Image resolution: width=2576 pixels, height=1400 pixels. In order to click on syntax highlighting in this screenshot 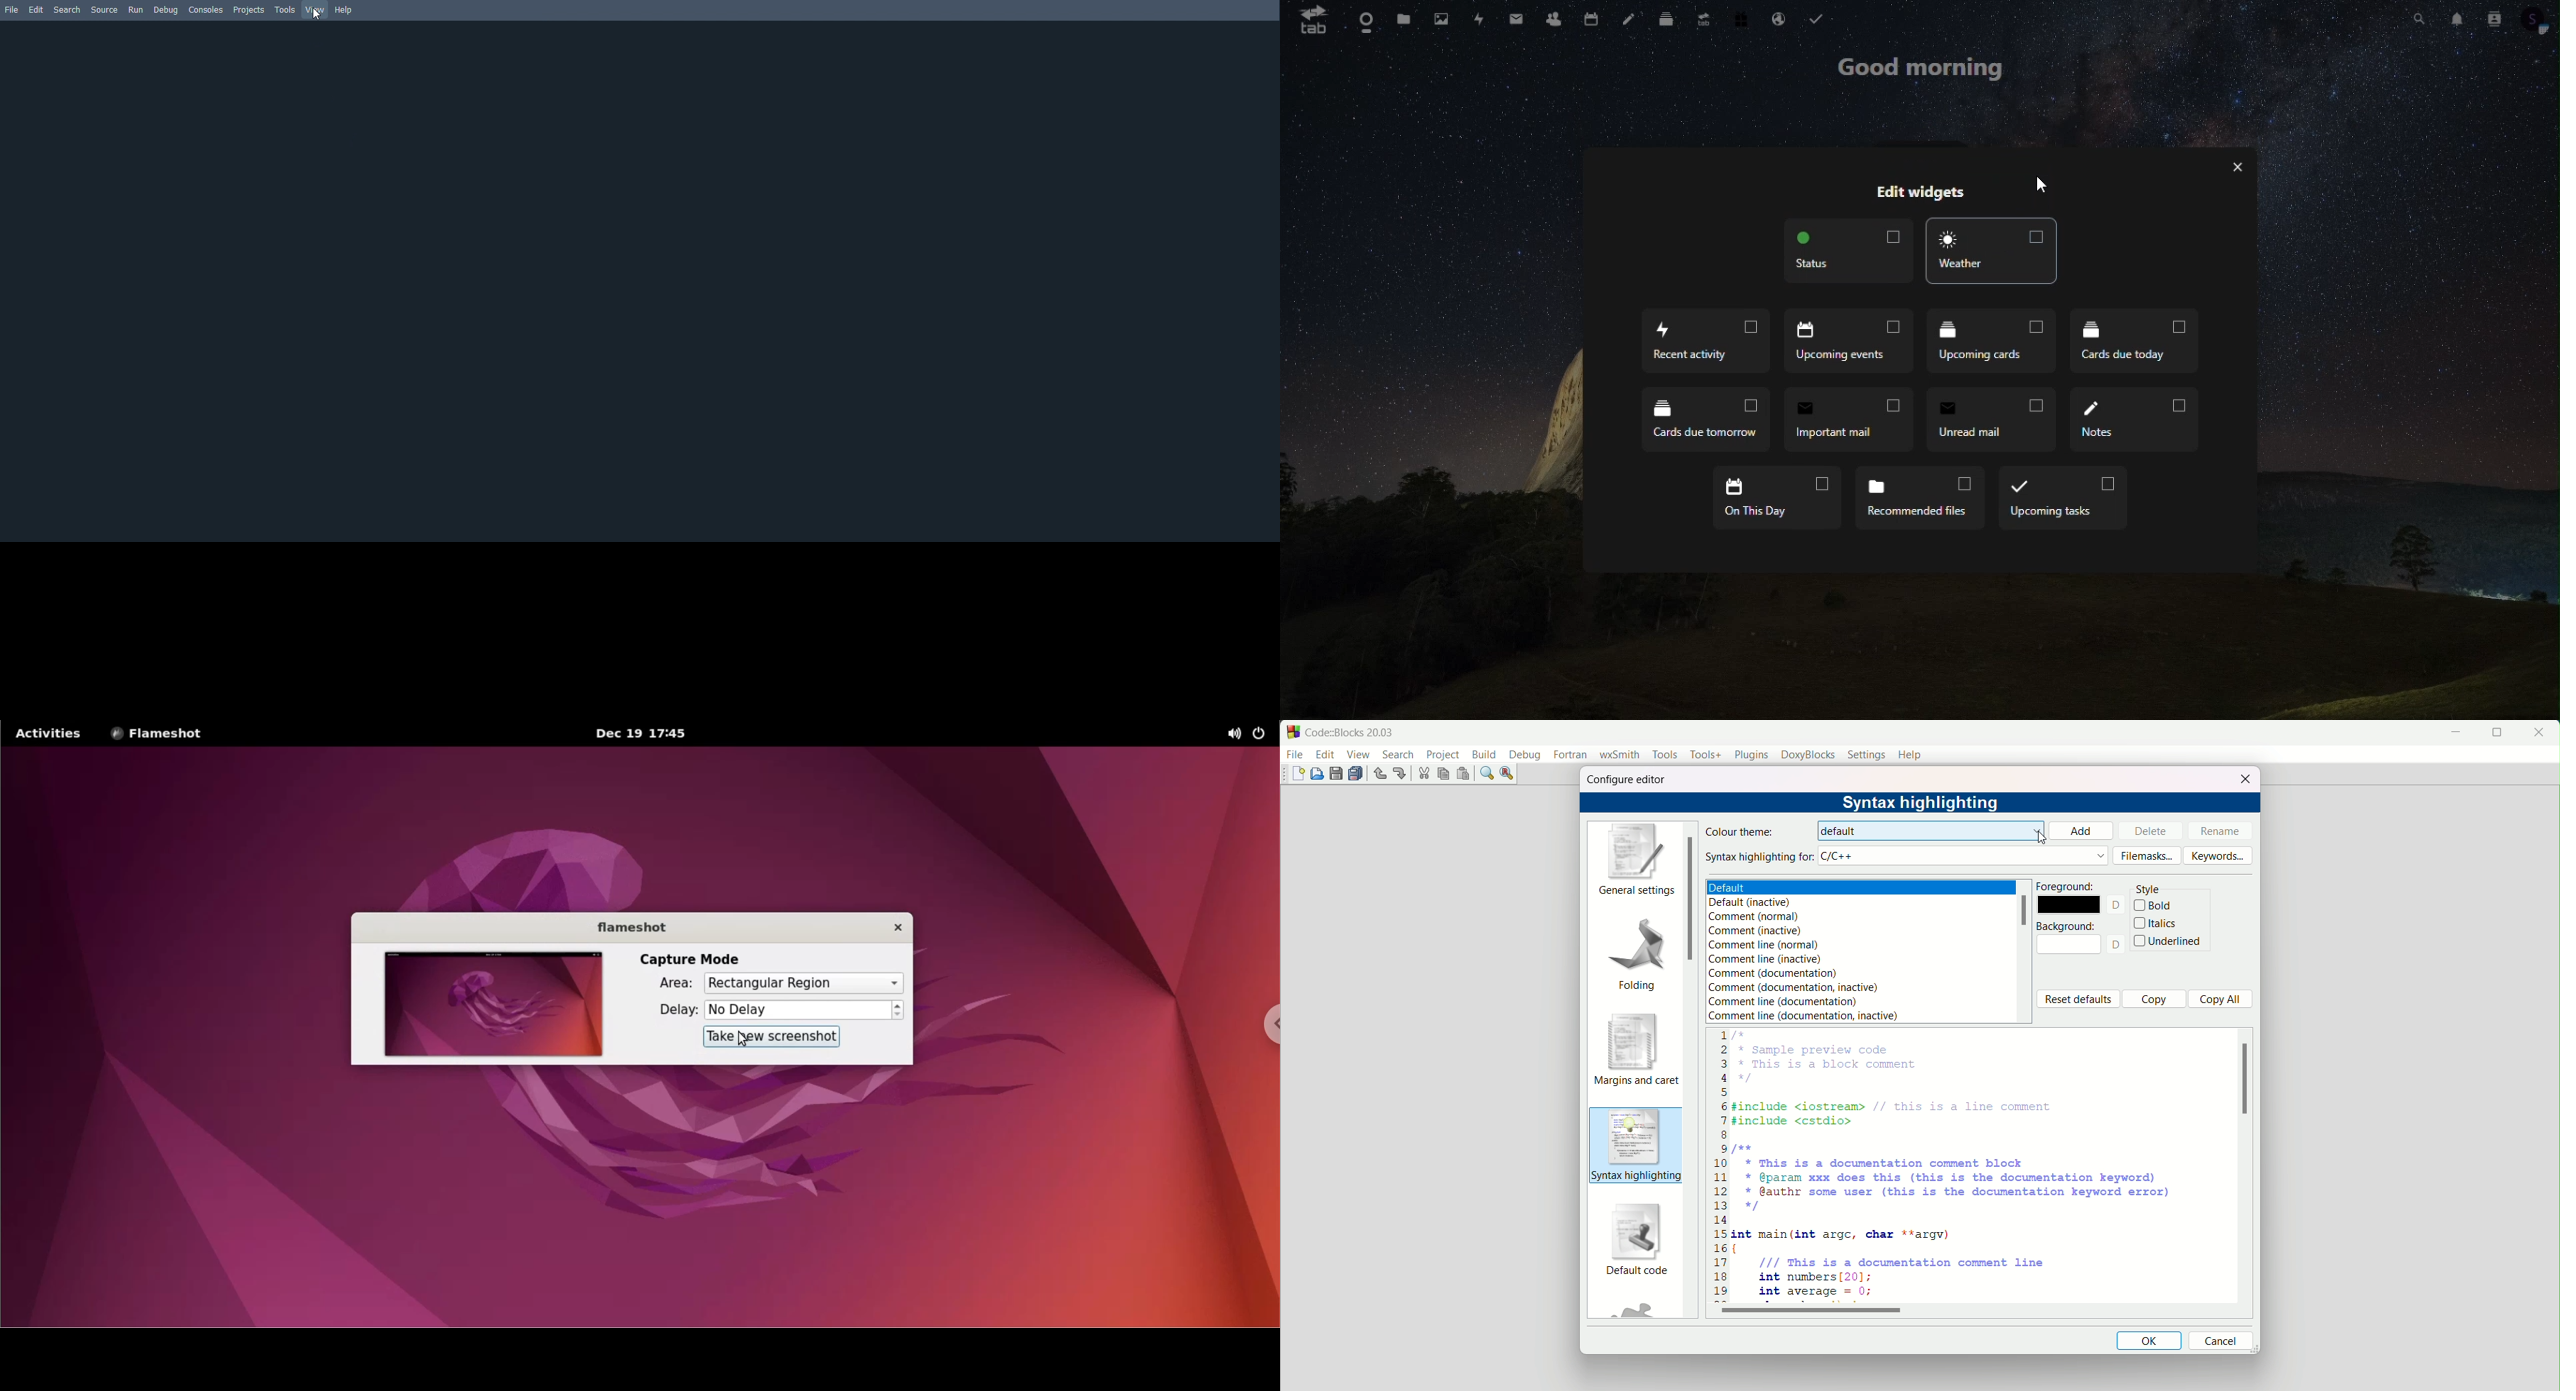, I will do `click(1636, 1145)`.